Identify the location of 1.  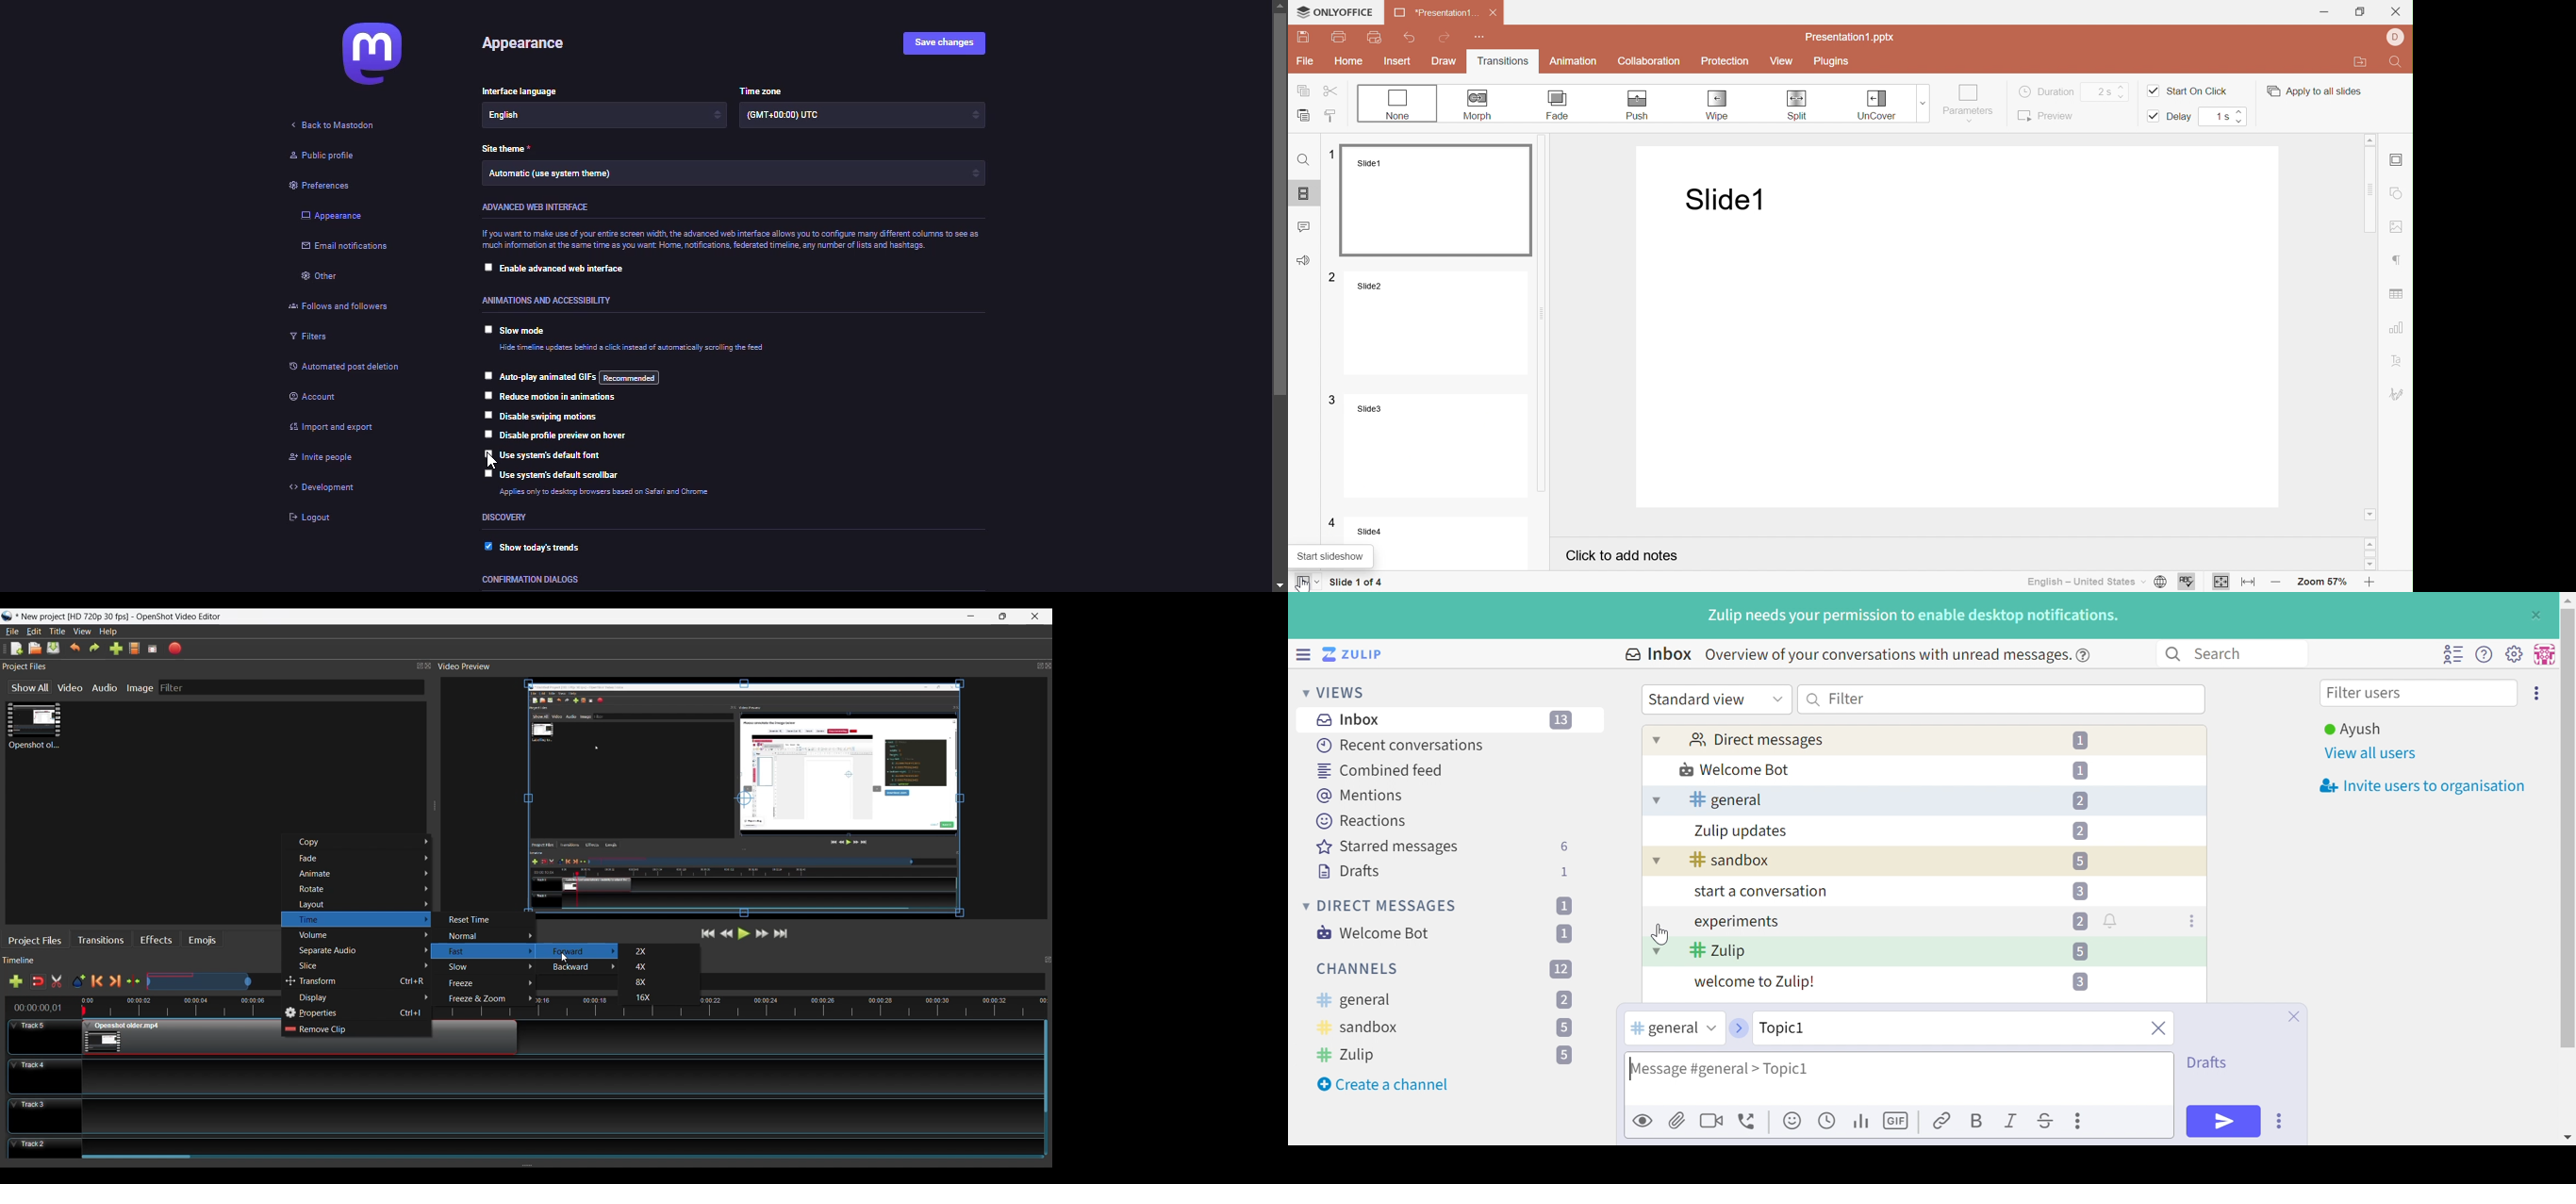
(1566, 872).